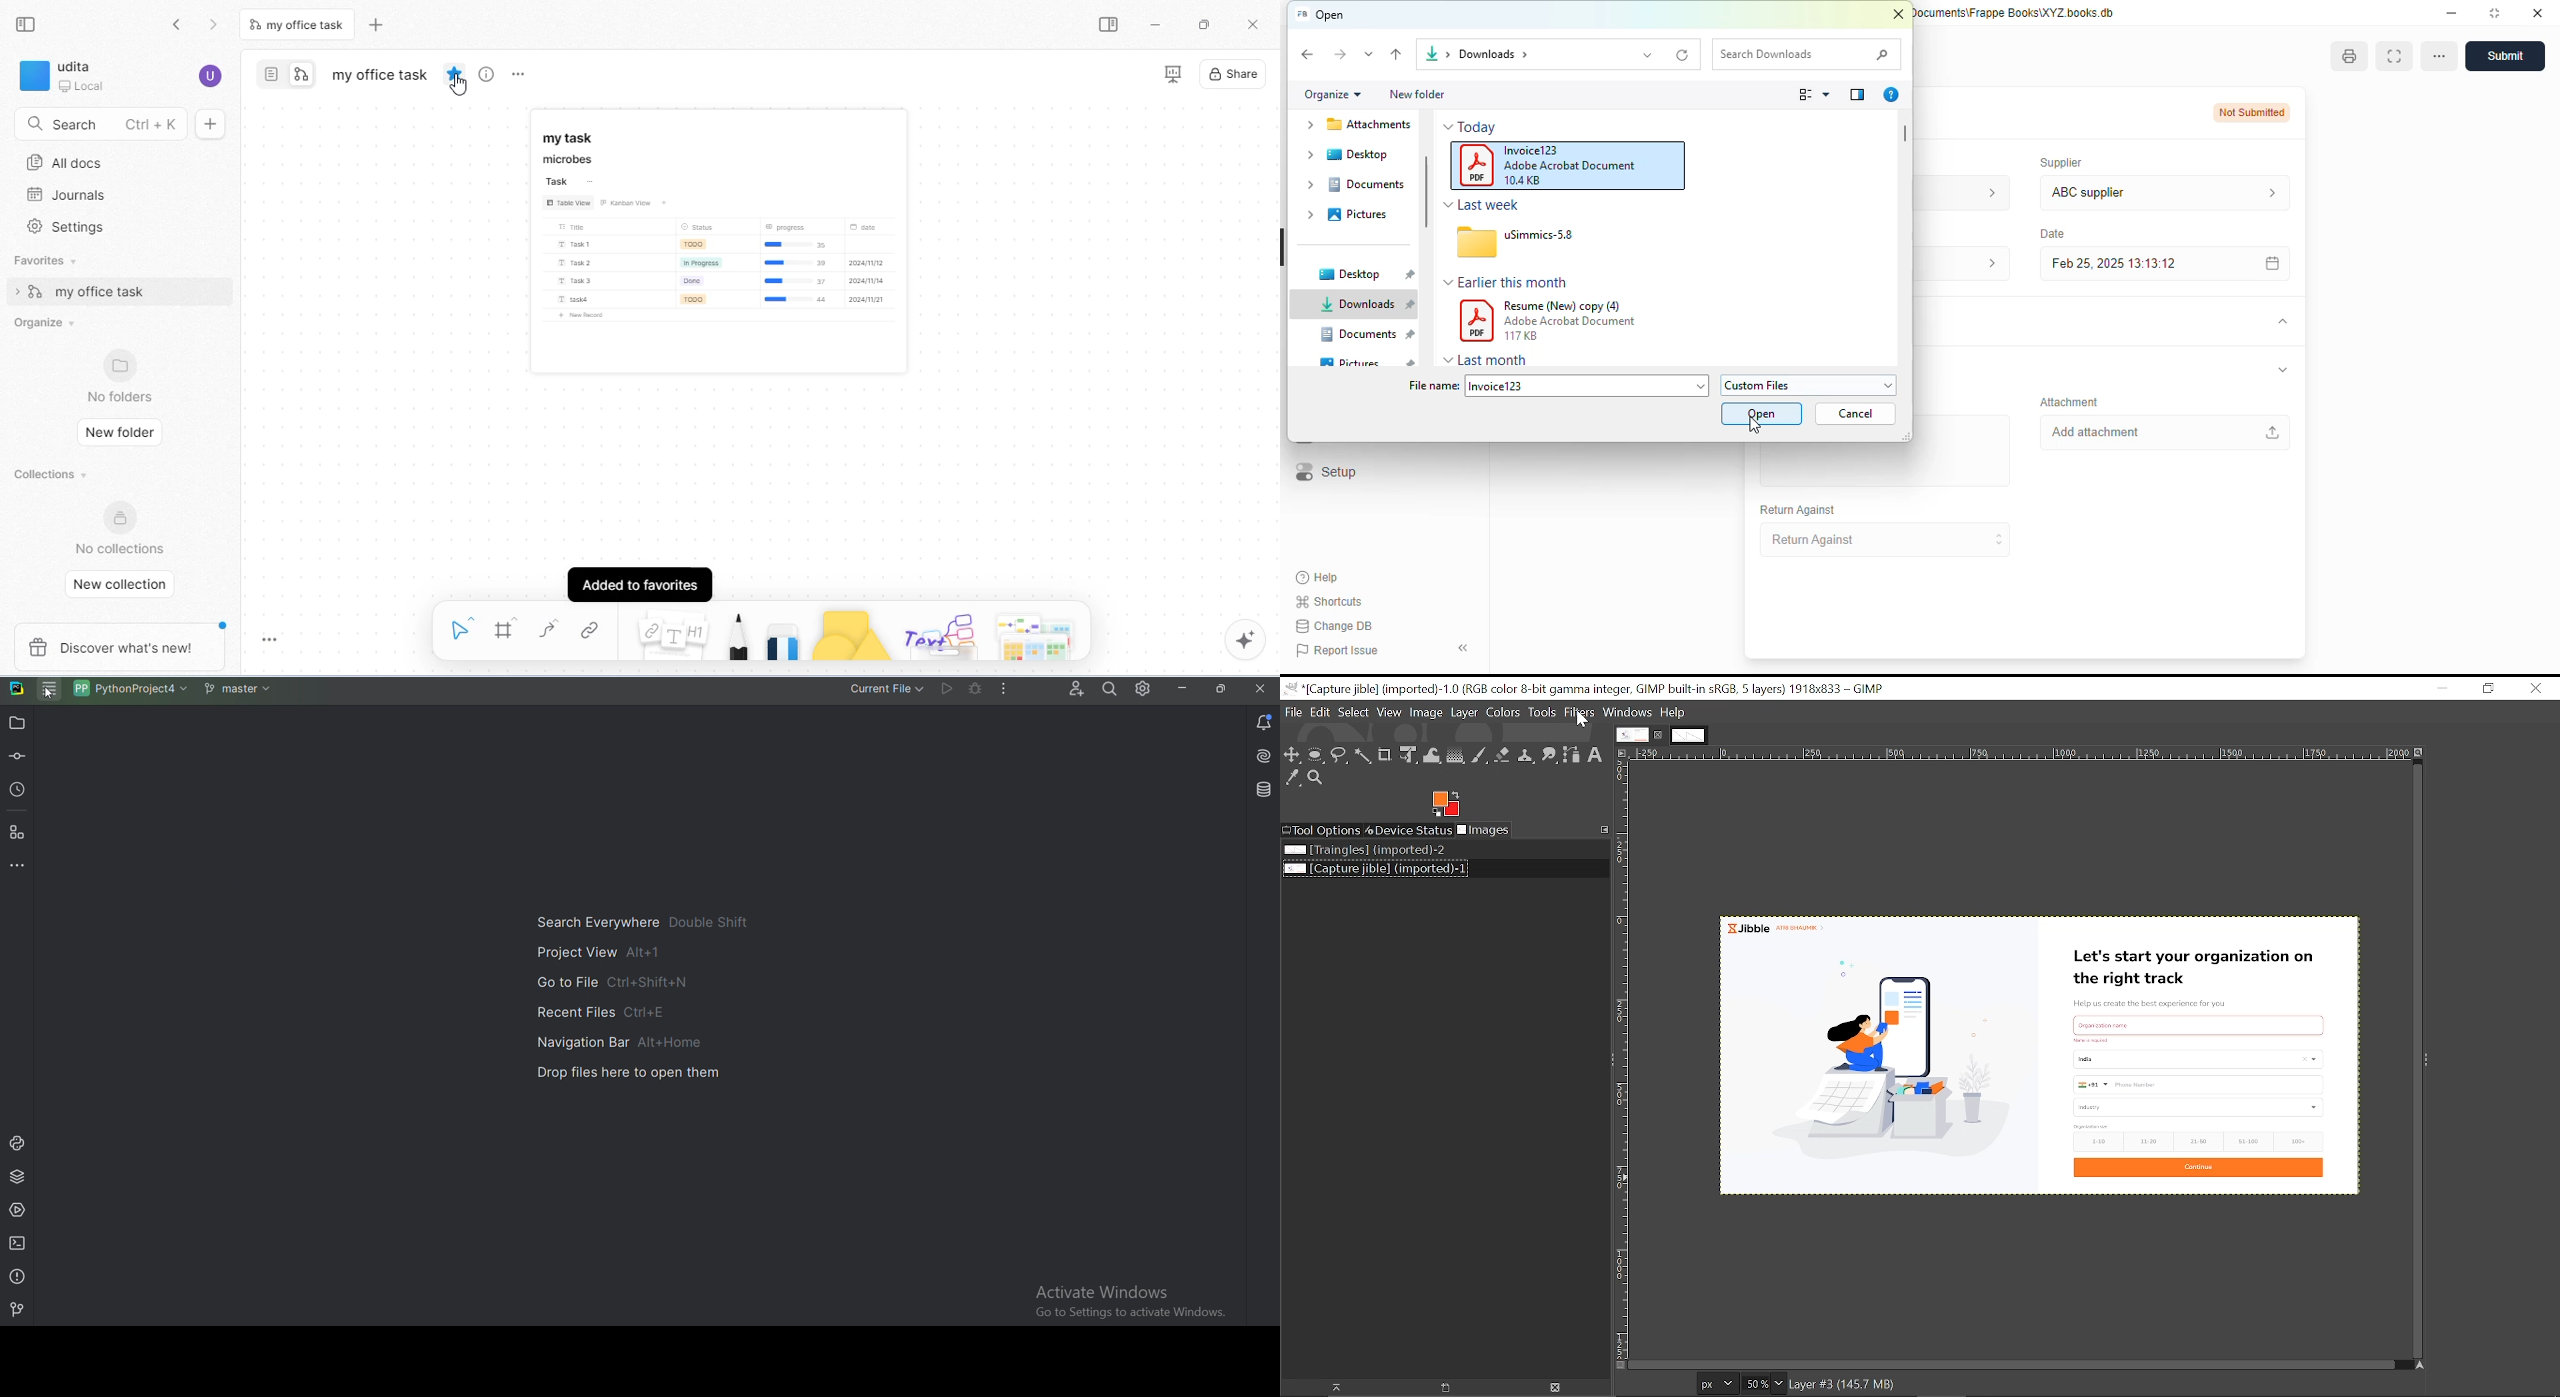 The image size is (2576, 1400). I want to click on Foreground color, so click(1445, 804).